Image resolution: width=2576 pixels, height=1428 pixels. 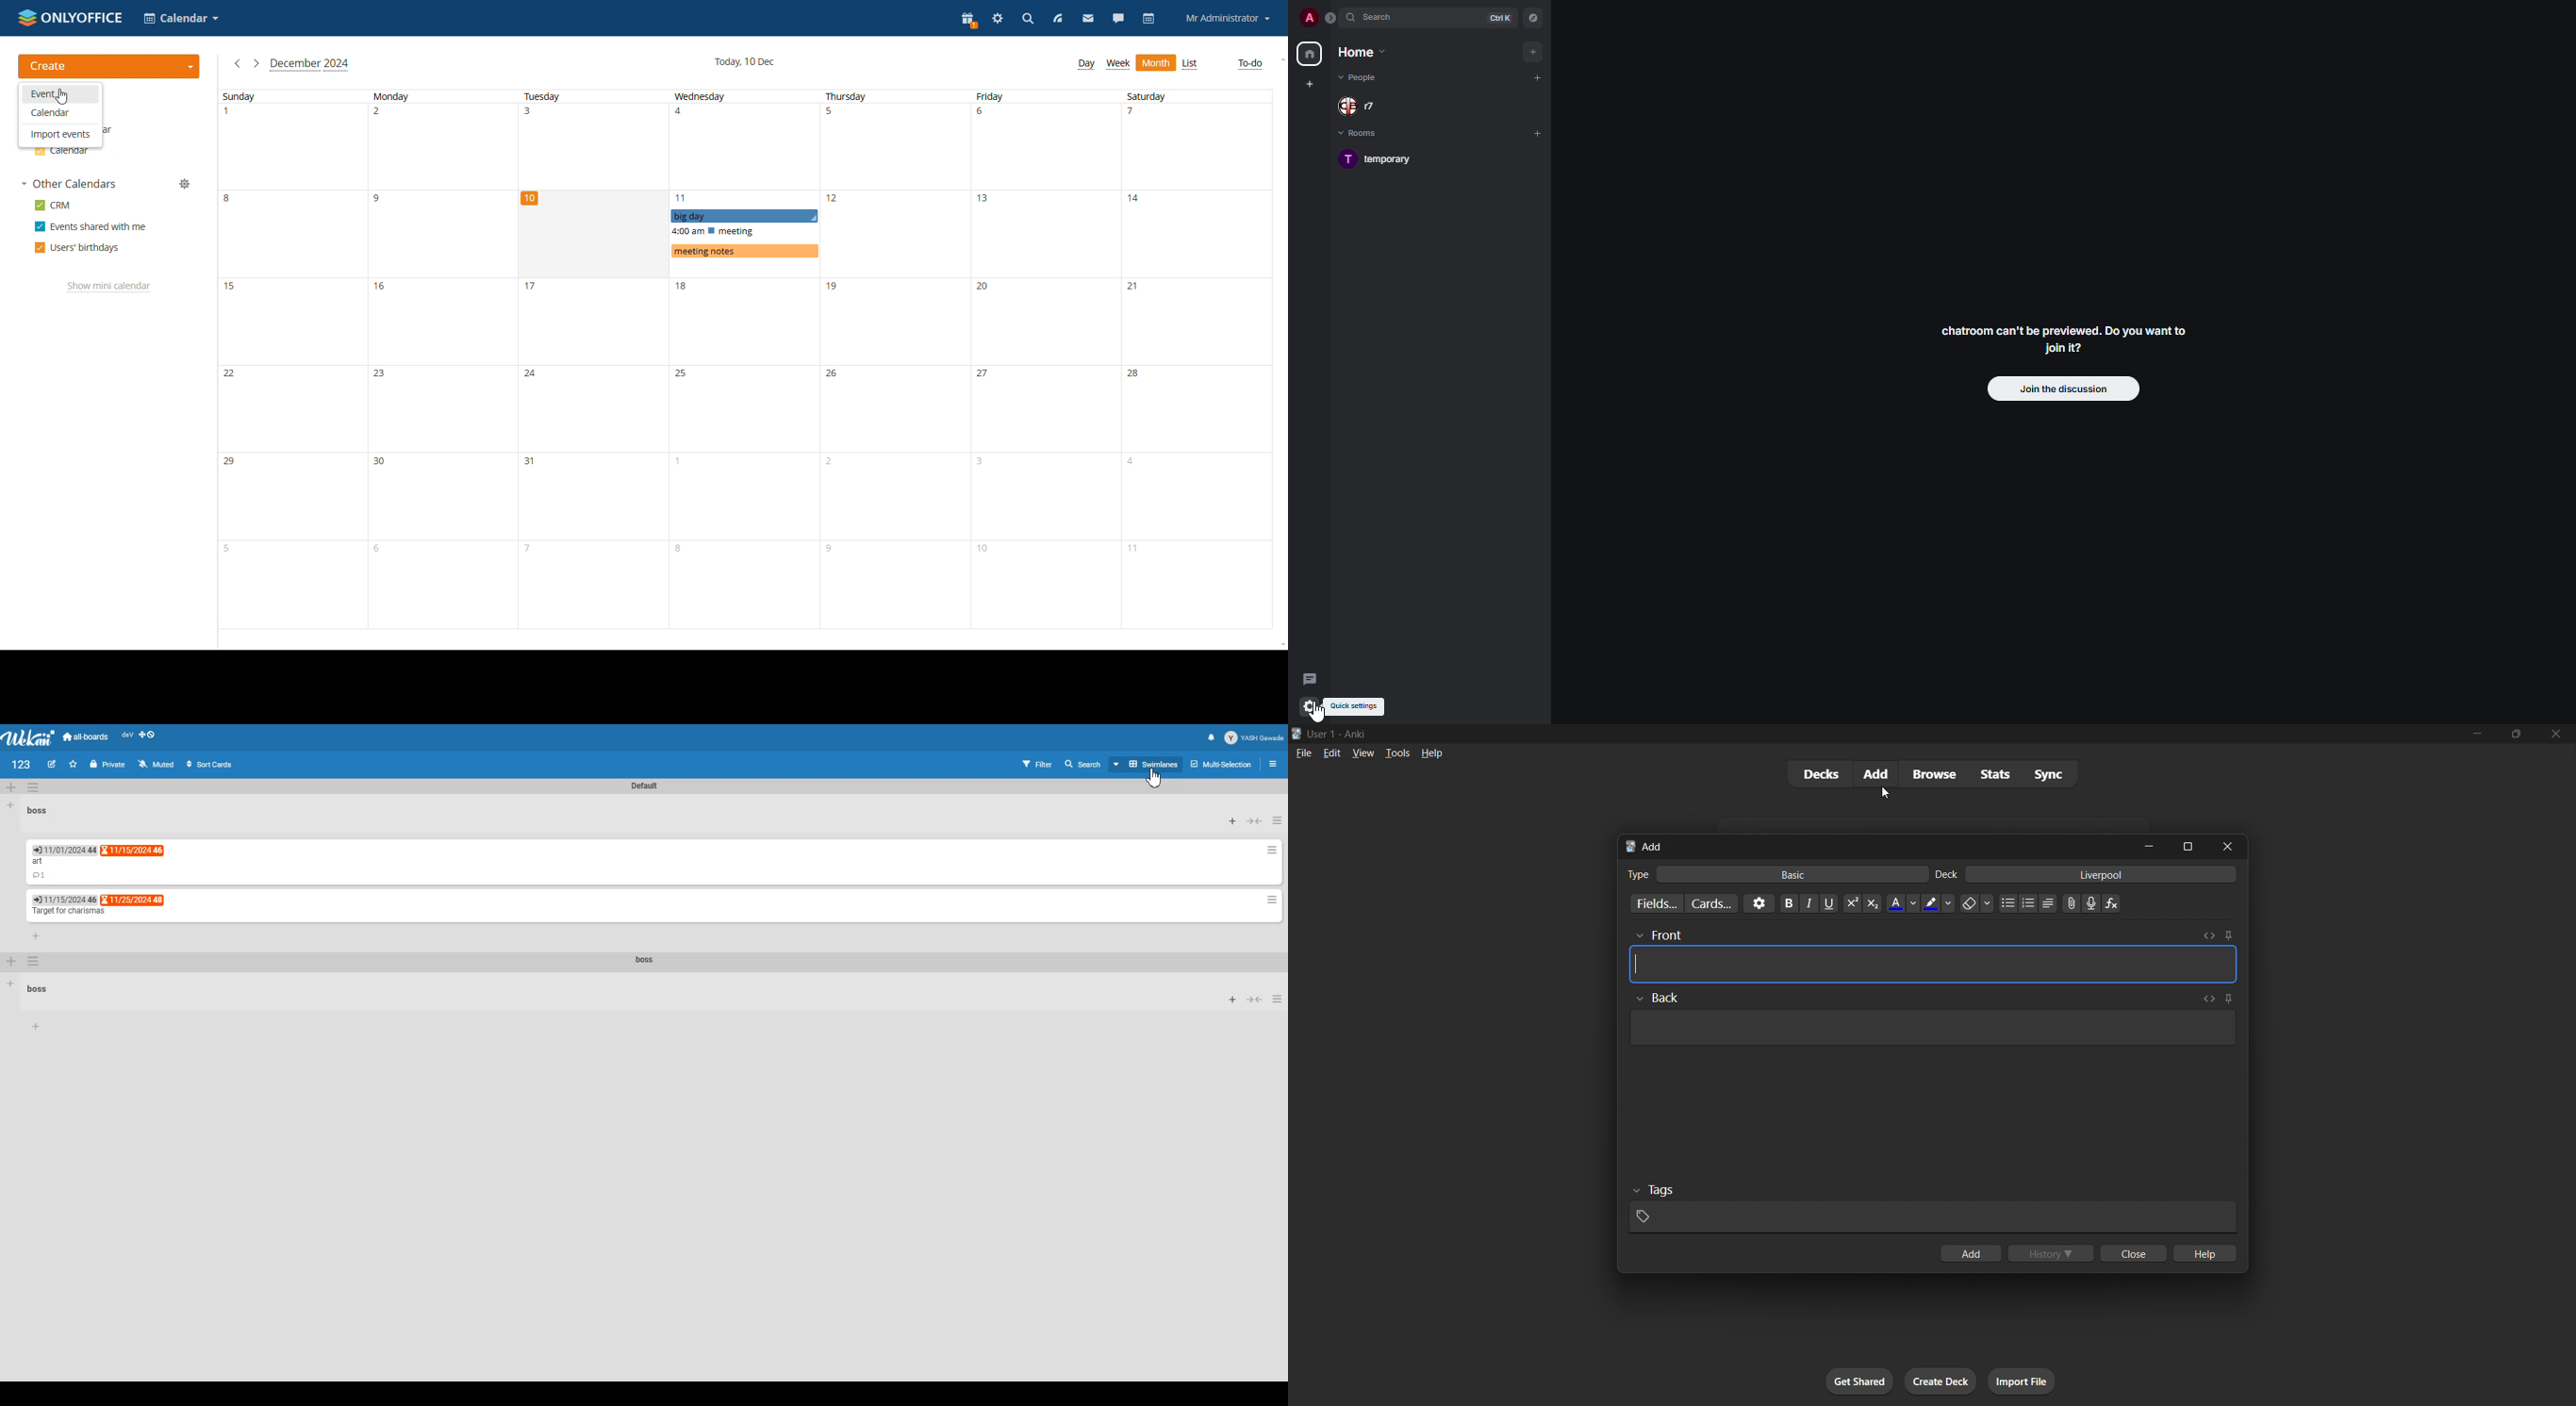 I want to click on File name, so click(x=21, y=764).